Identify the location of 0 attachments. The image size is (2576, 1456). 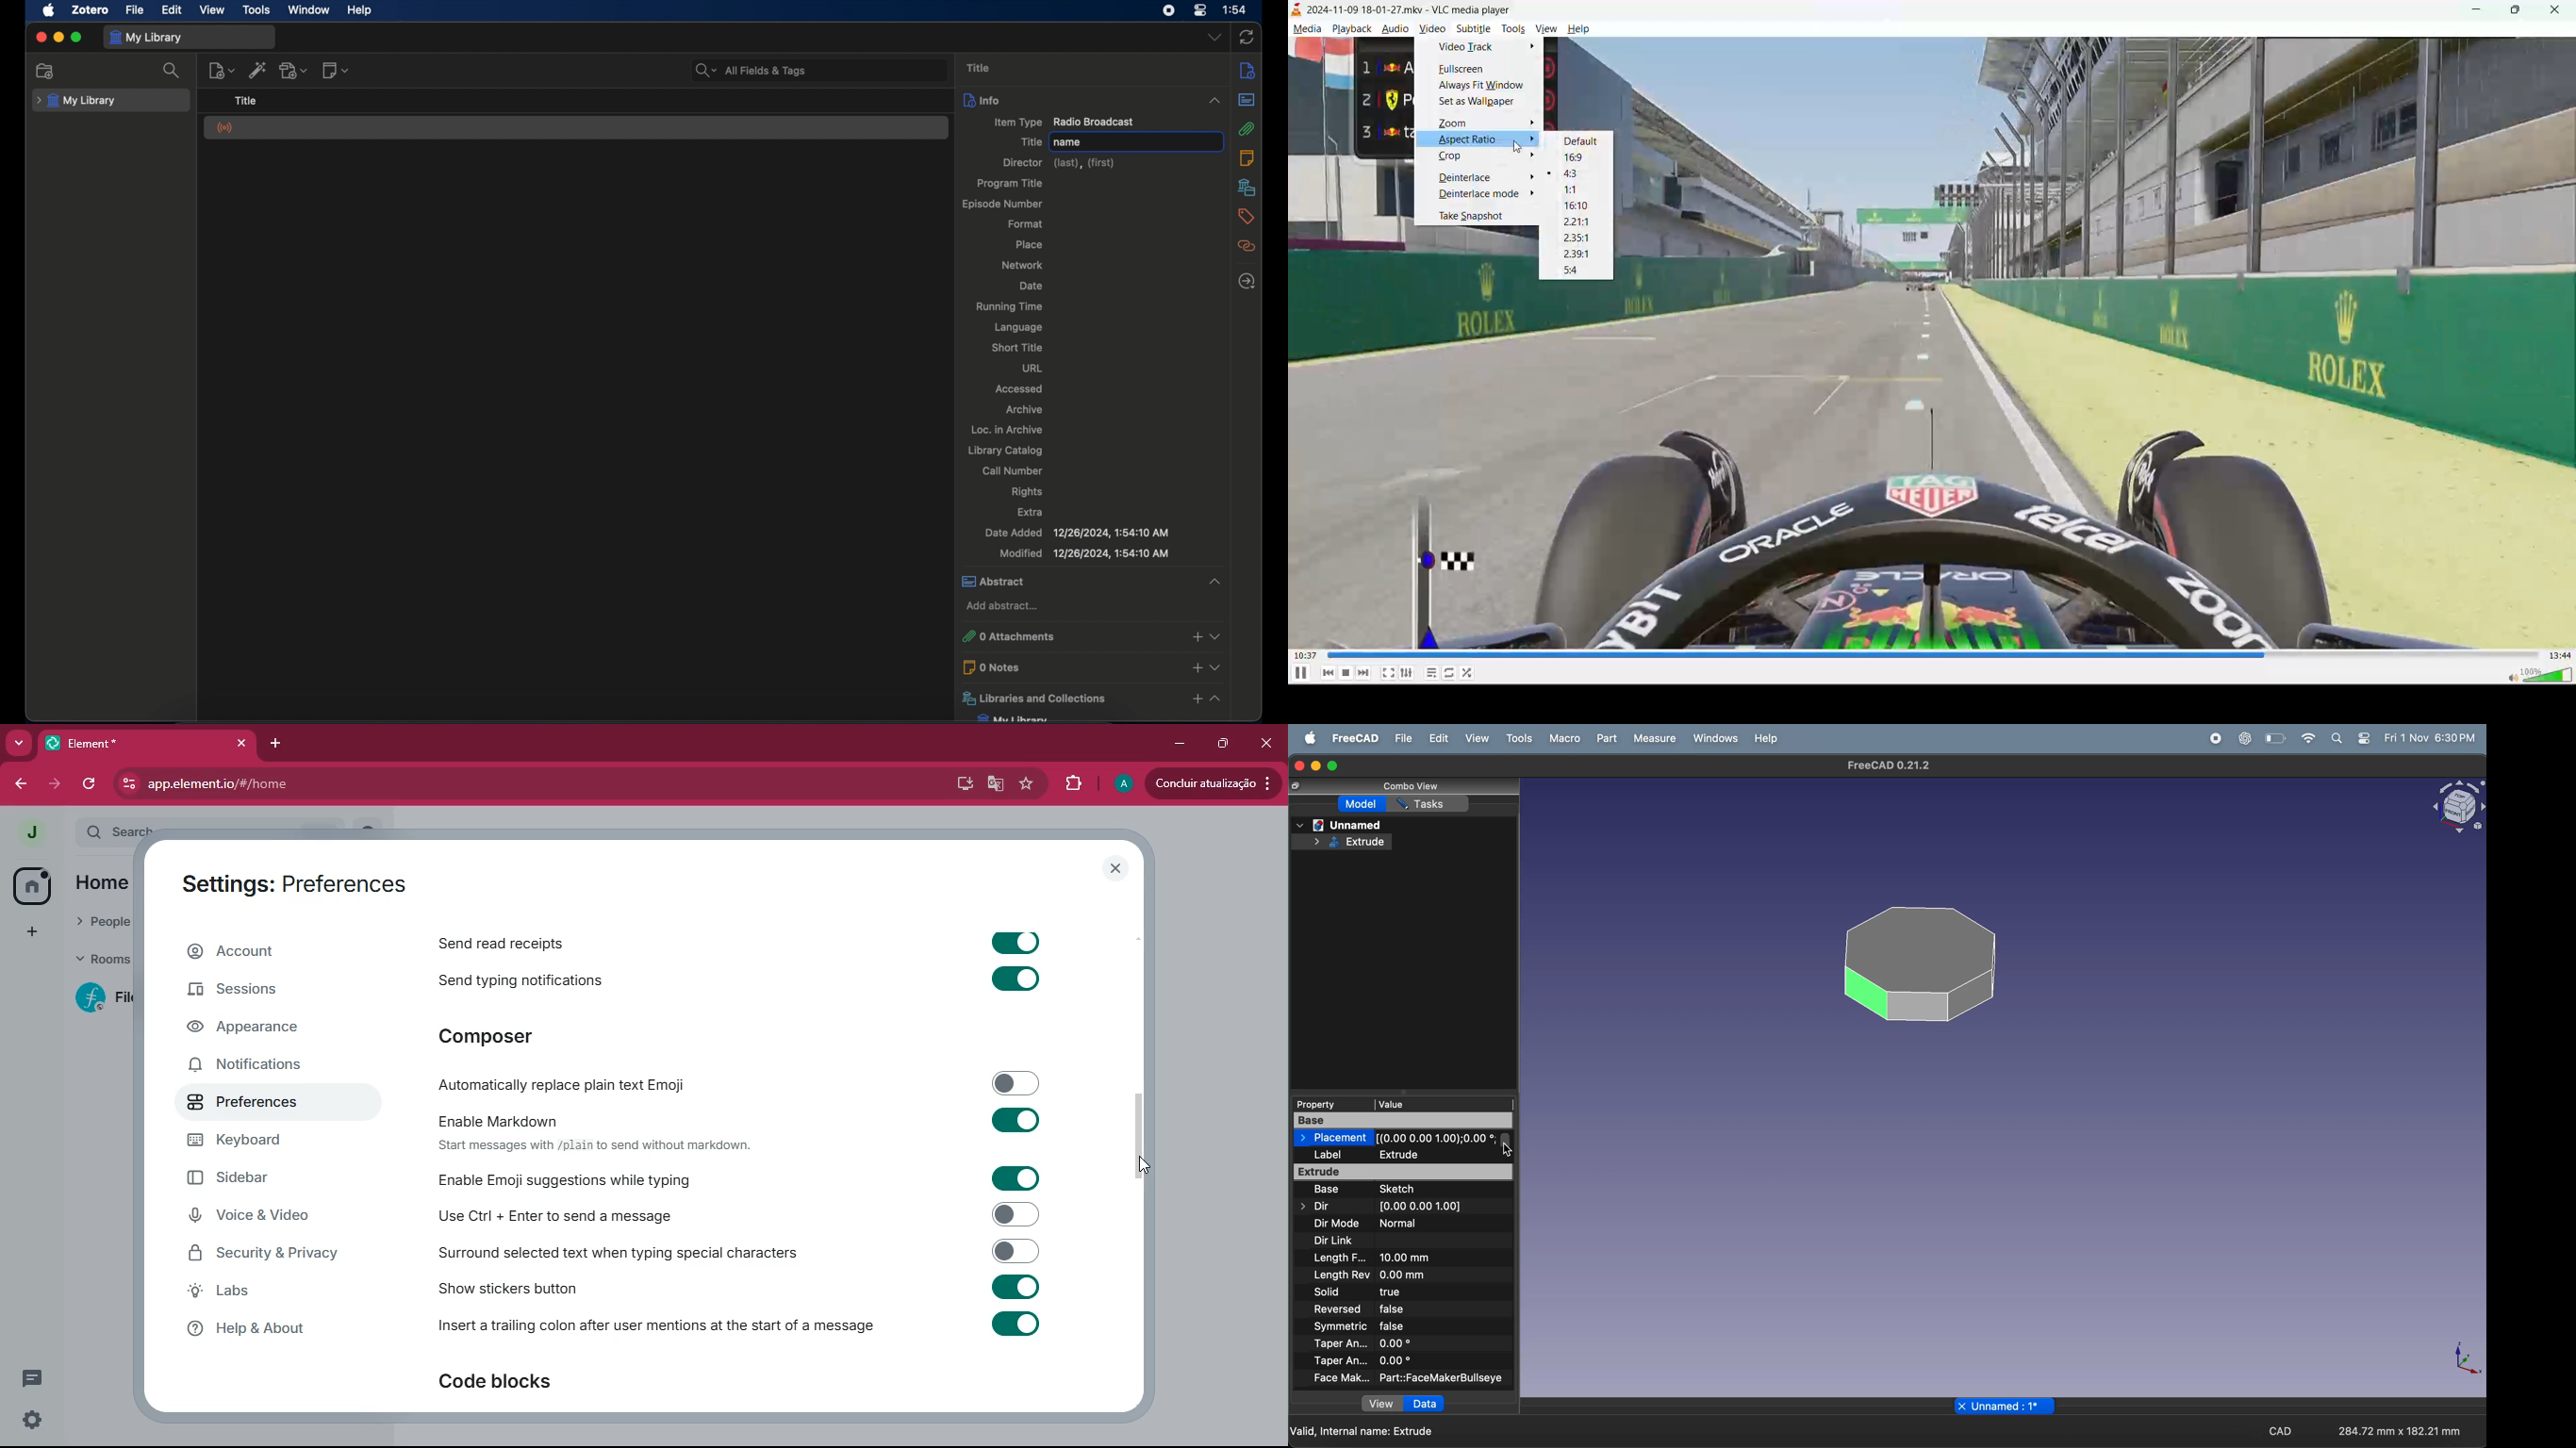
(1094, 637).